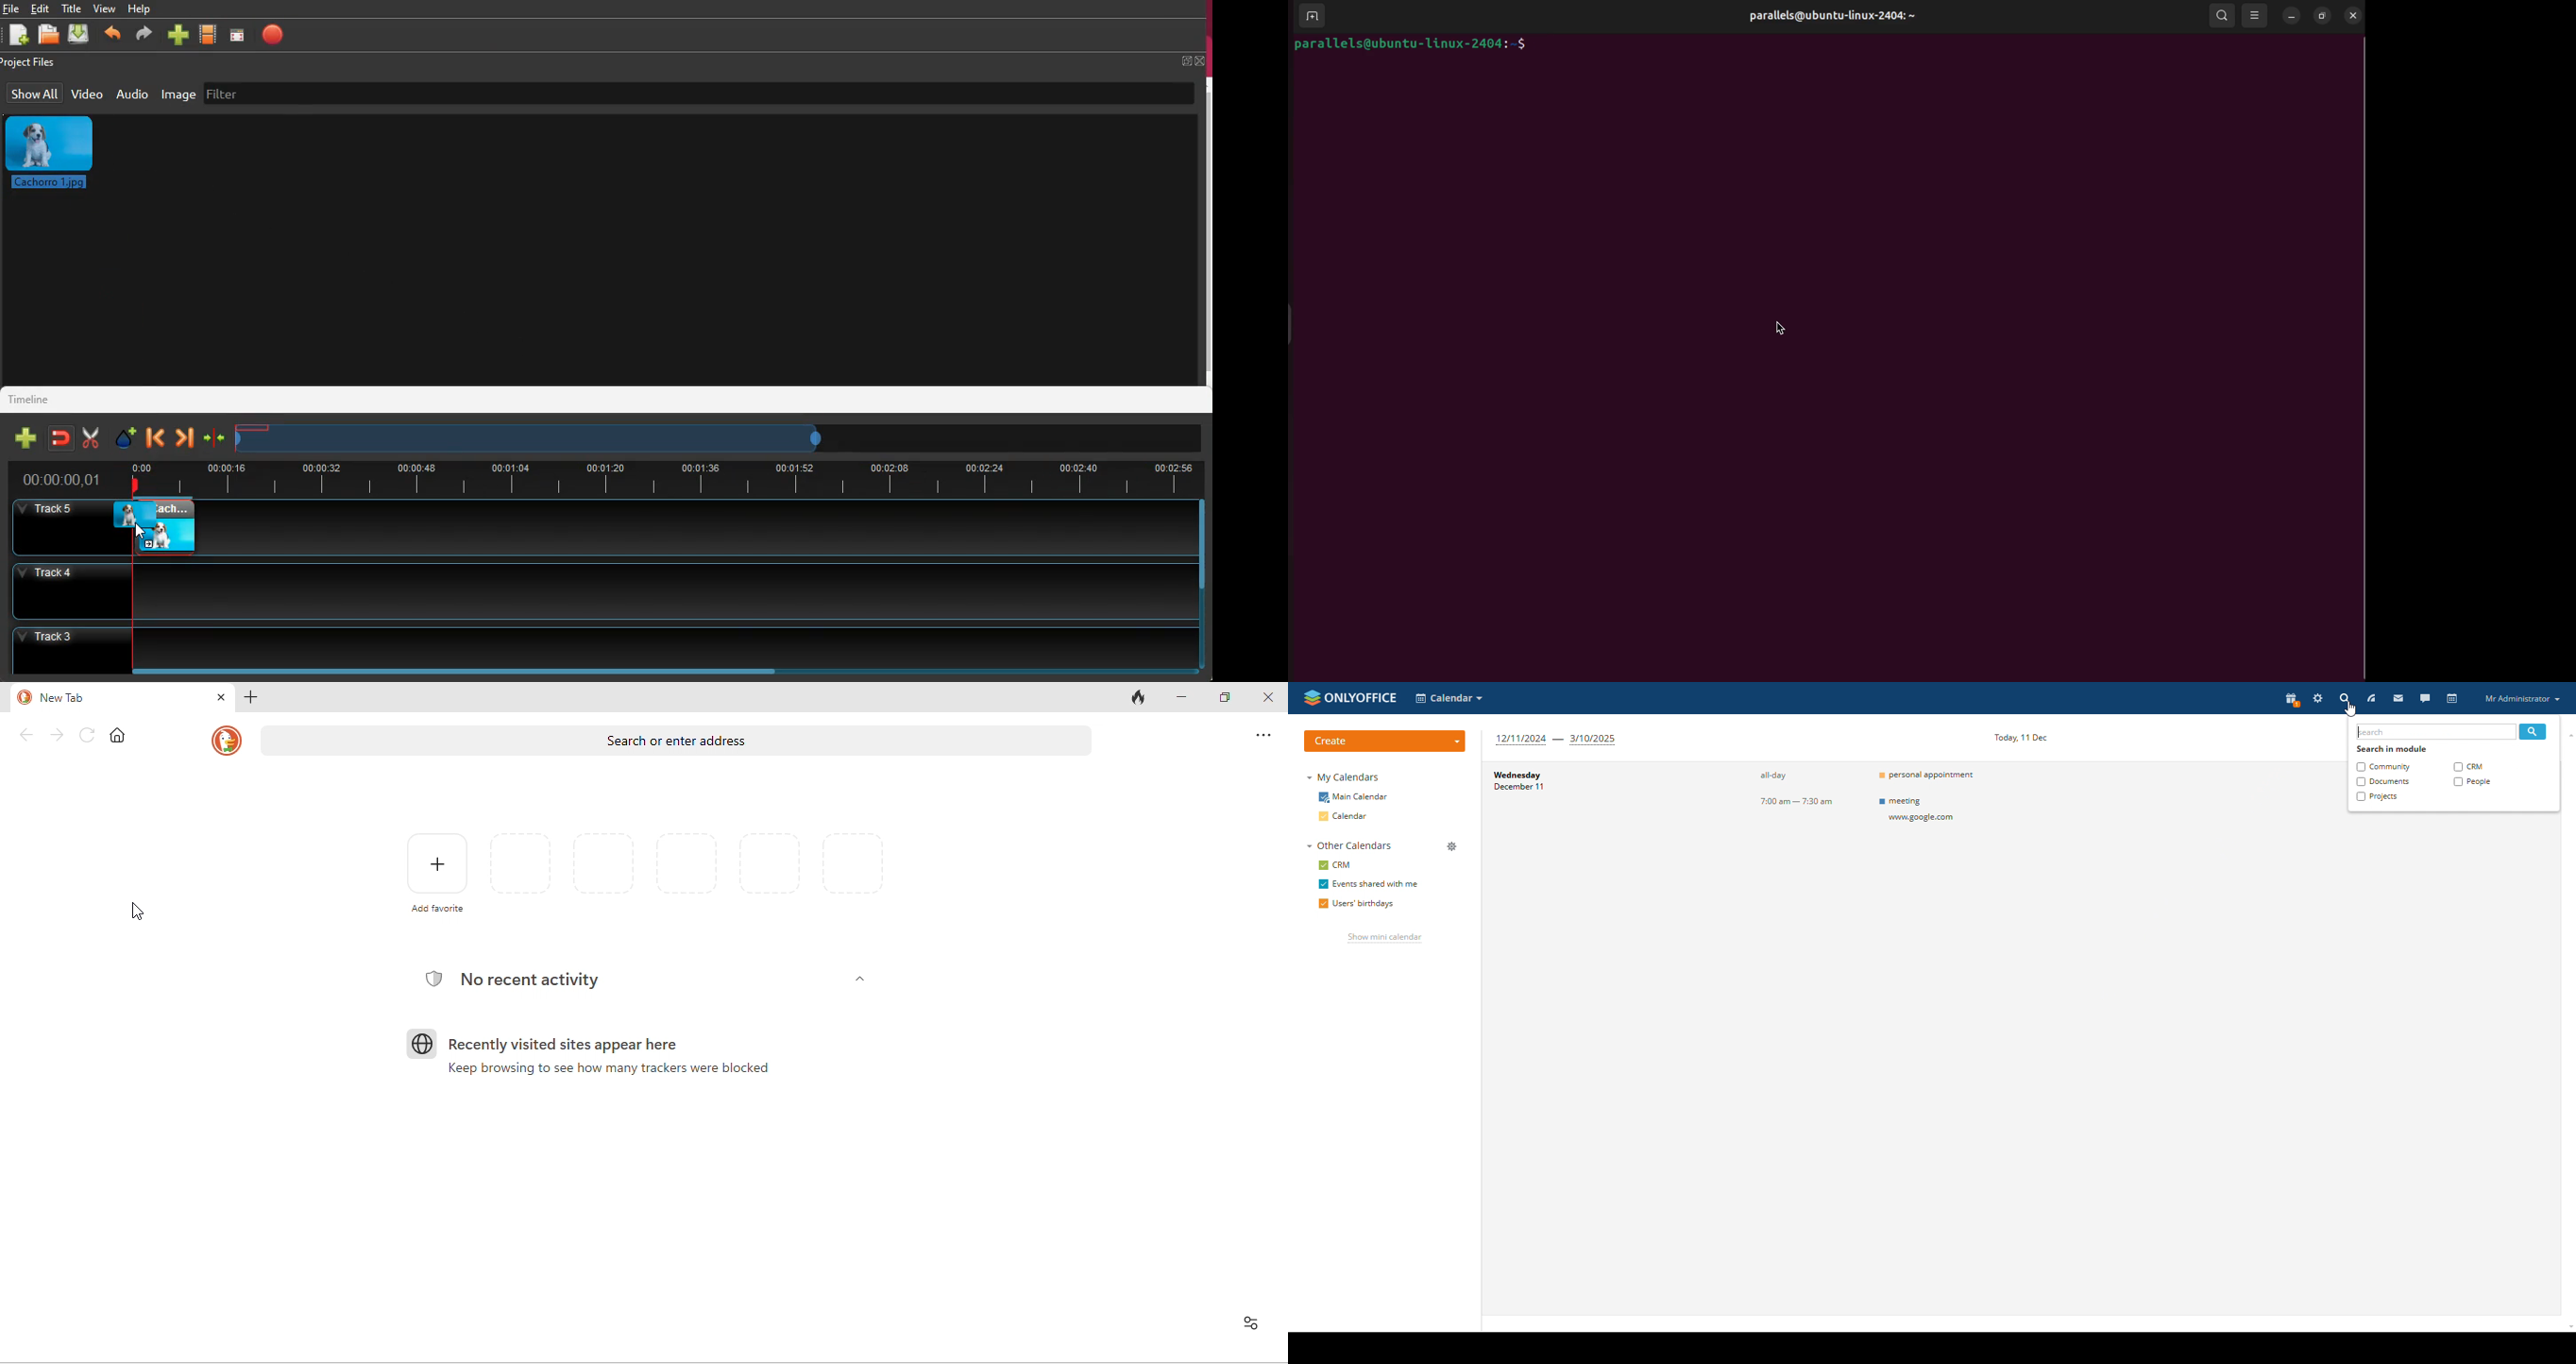 This screenshot has height=1372, width=2576. I want to click on show mini calendar, so click(1386, 938).